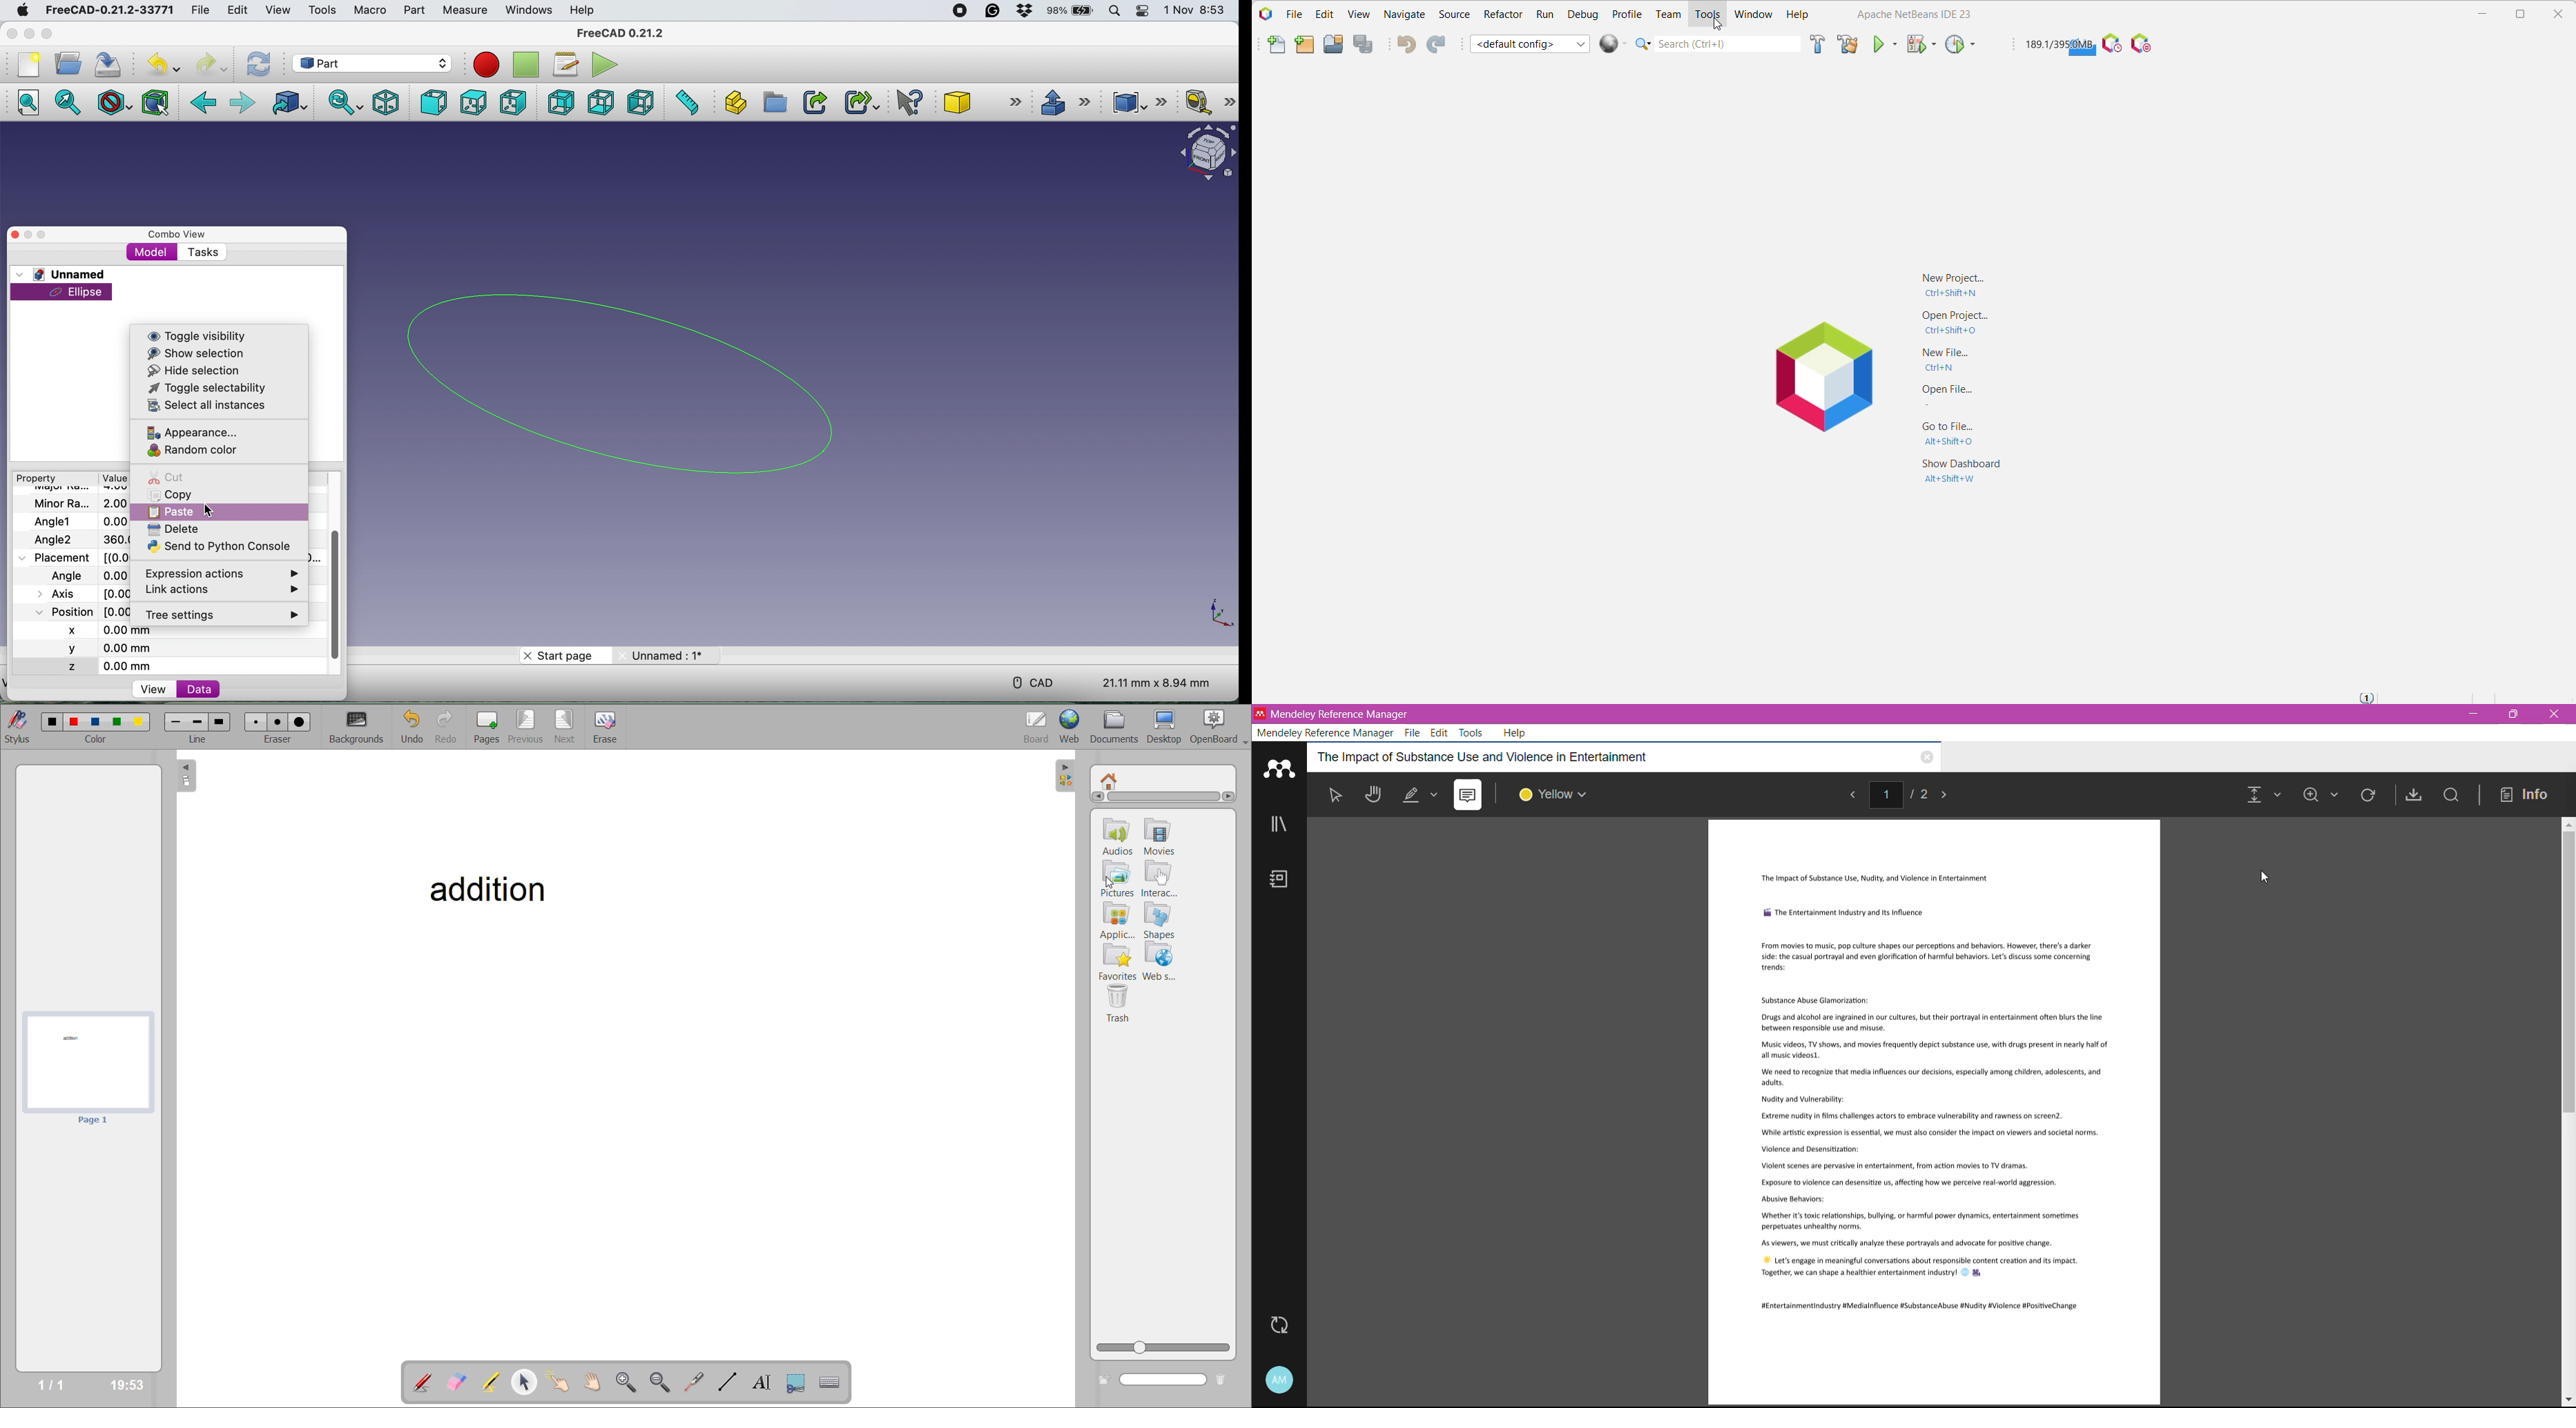 The height and width of the screenshot is (1428, 2576). Describe the element at coordinates (627, 1381) in the screenshot. I see `zoom in` at that location.